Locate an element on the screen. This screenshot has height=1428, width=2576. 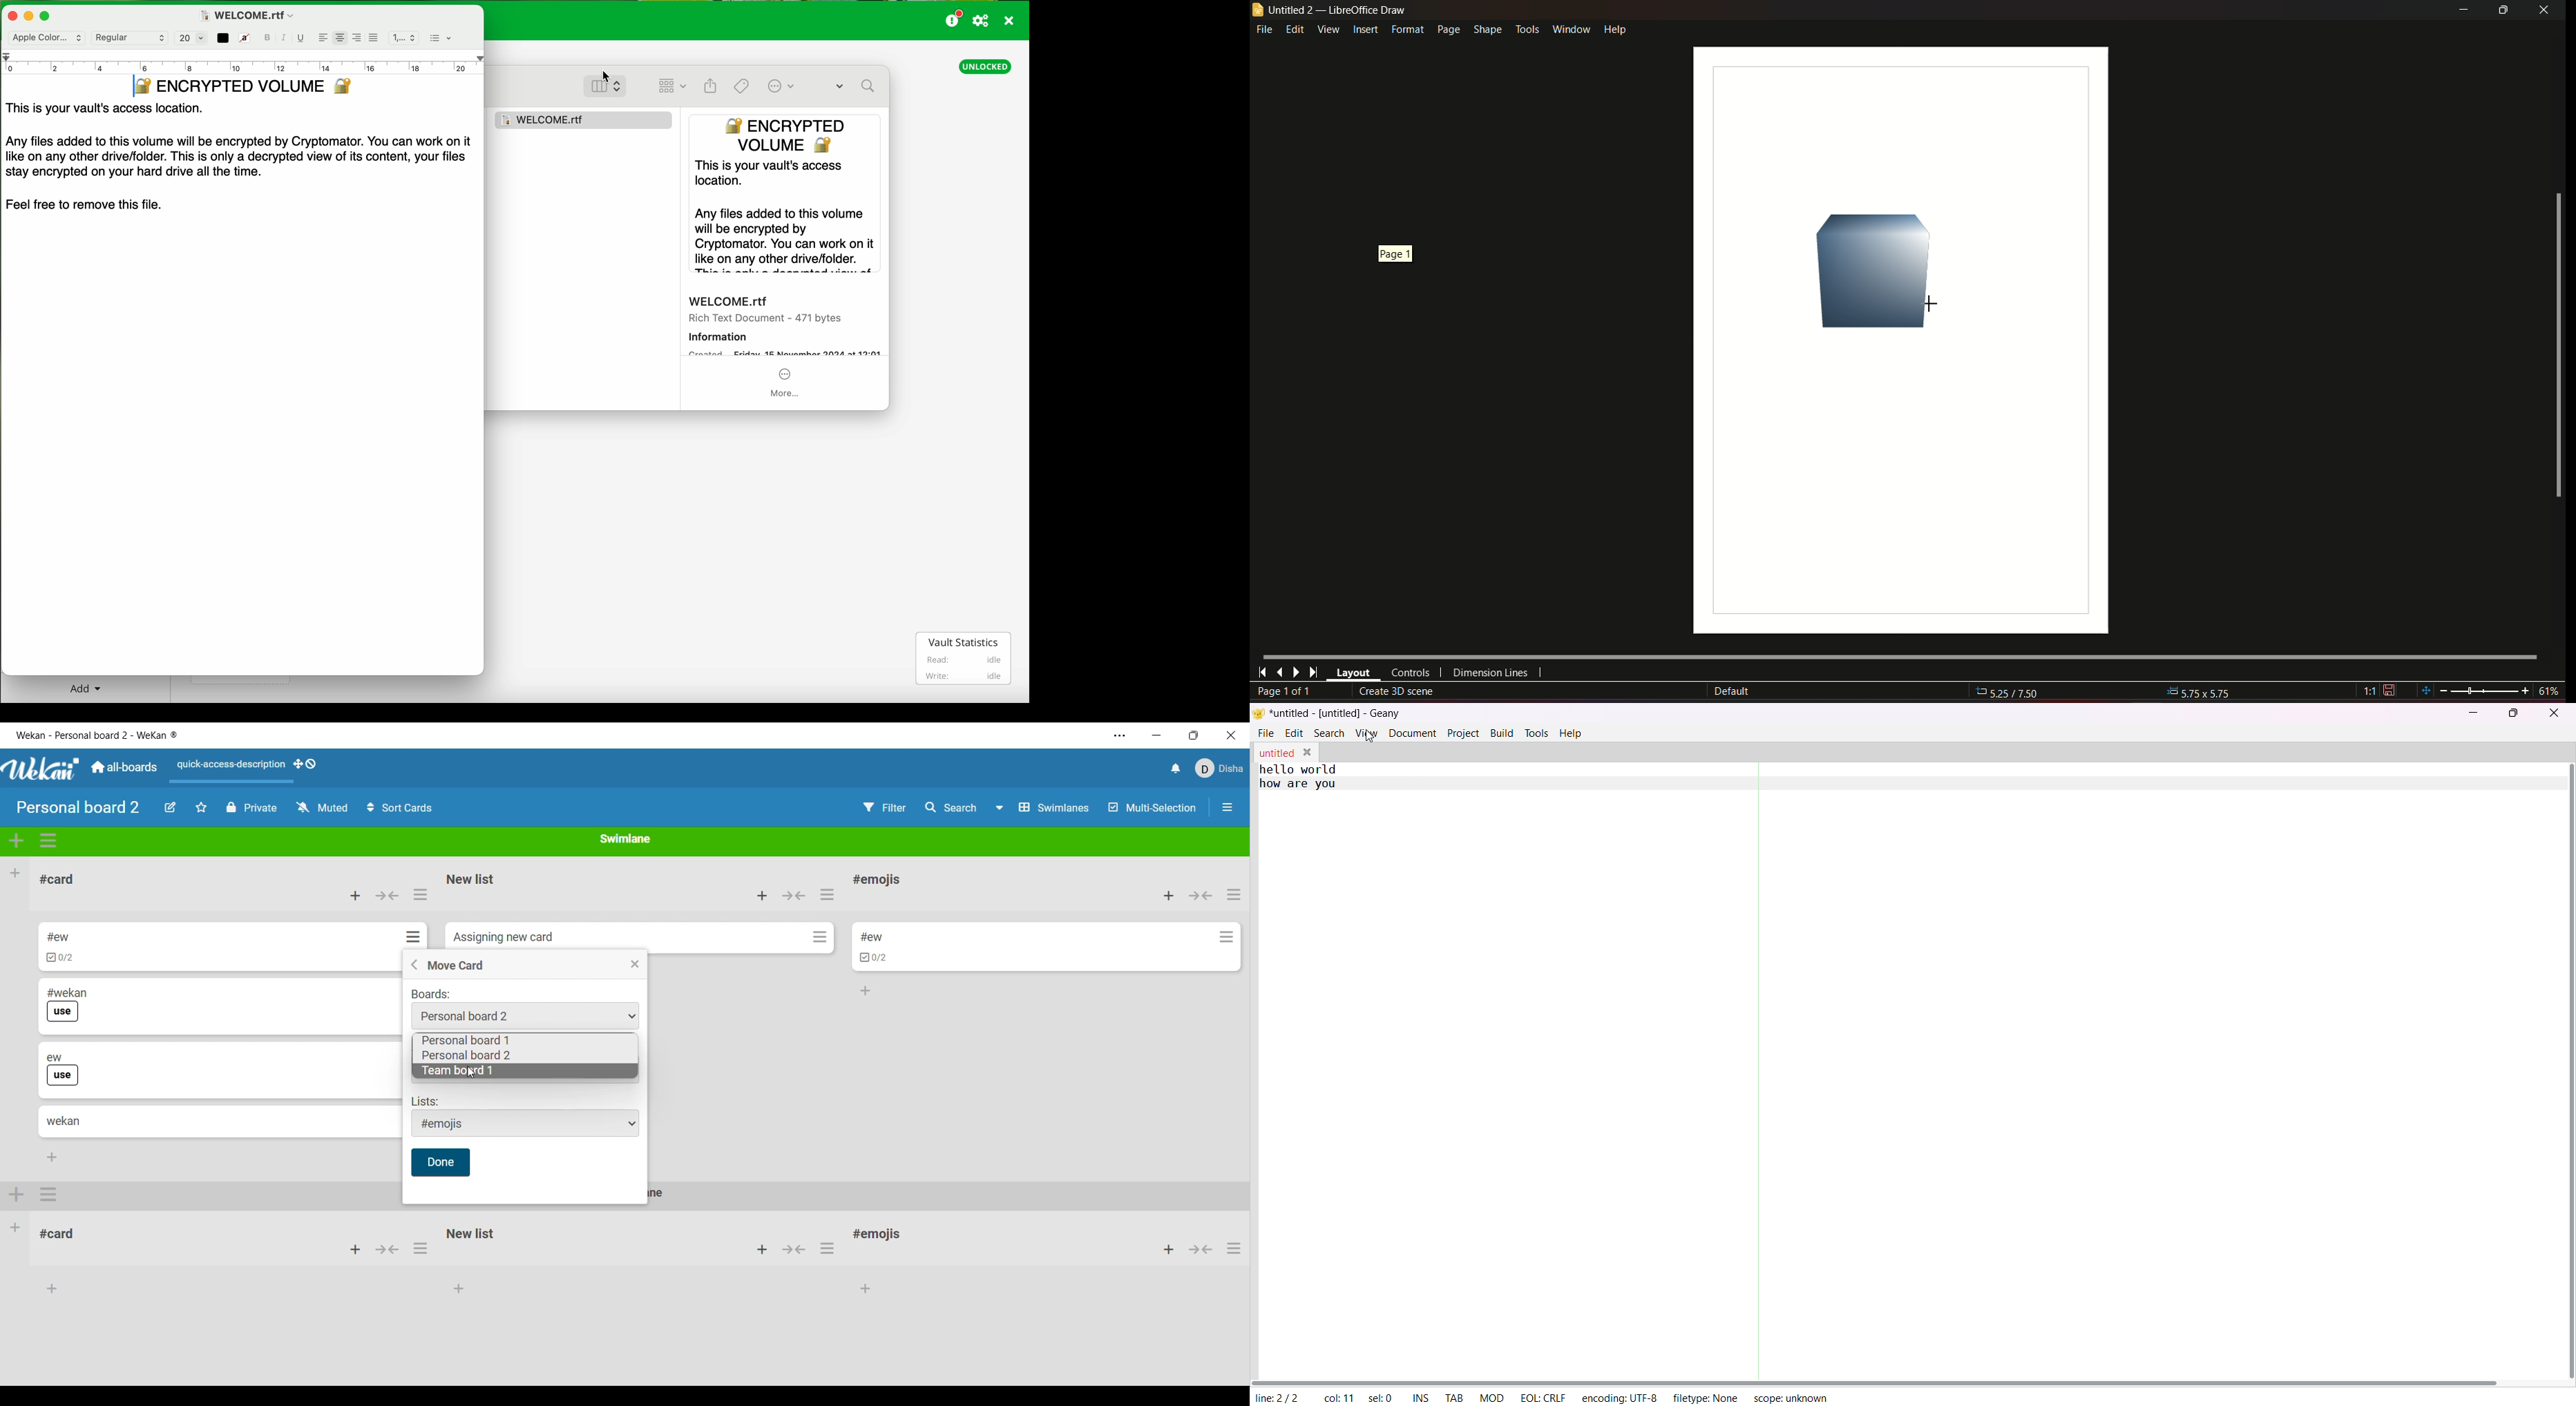
options is located at coordinates (1234, 1253).